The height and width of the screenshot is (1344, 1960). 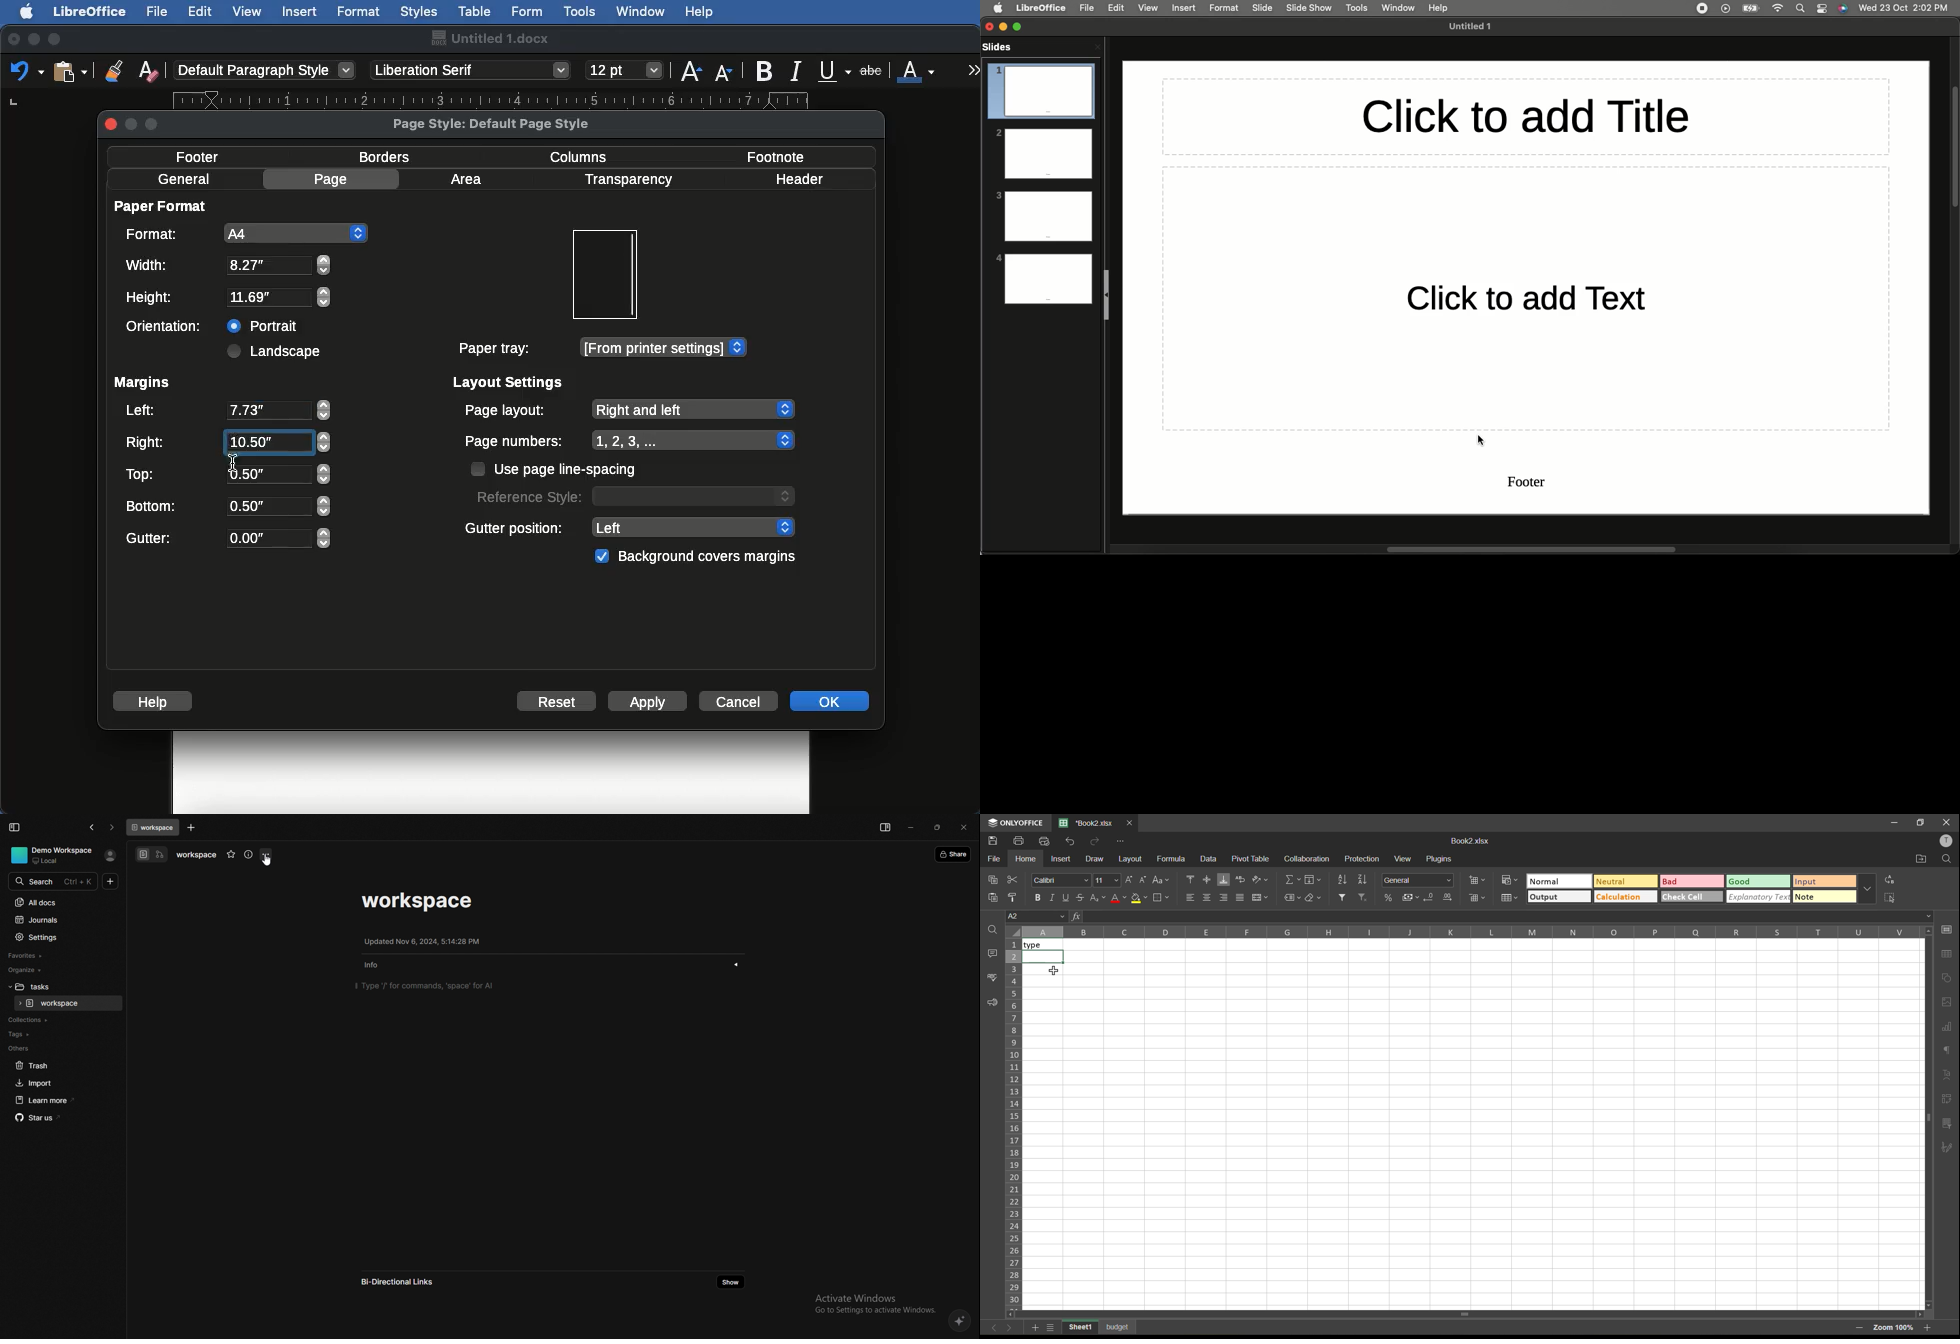 I want to click on neutral , so click(x=1626, y=881).